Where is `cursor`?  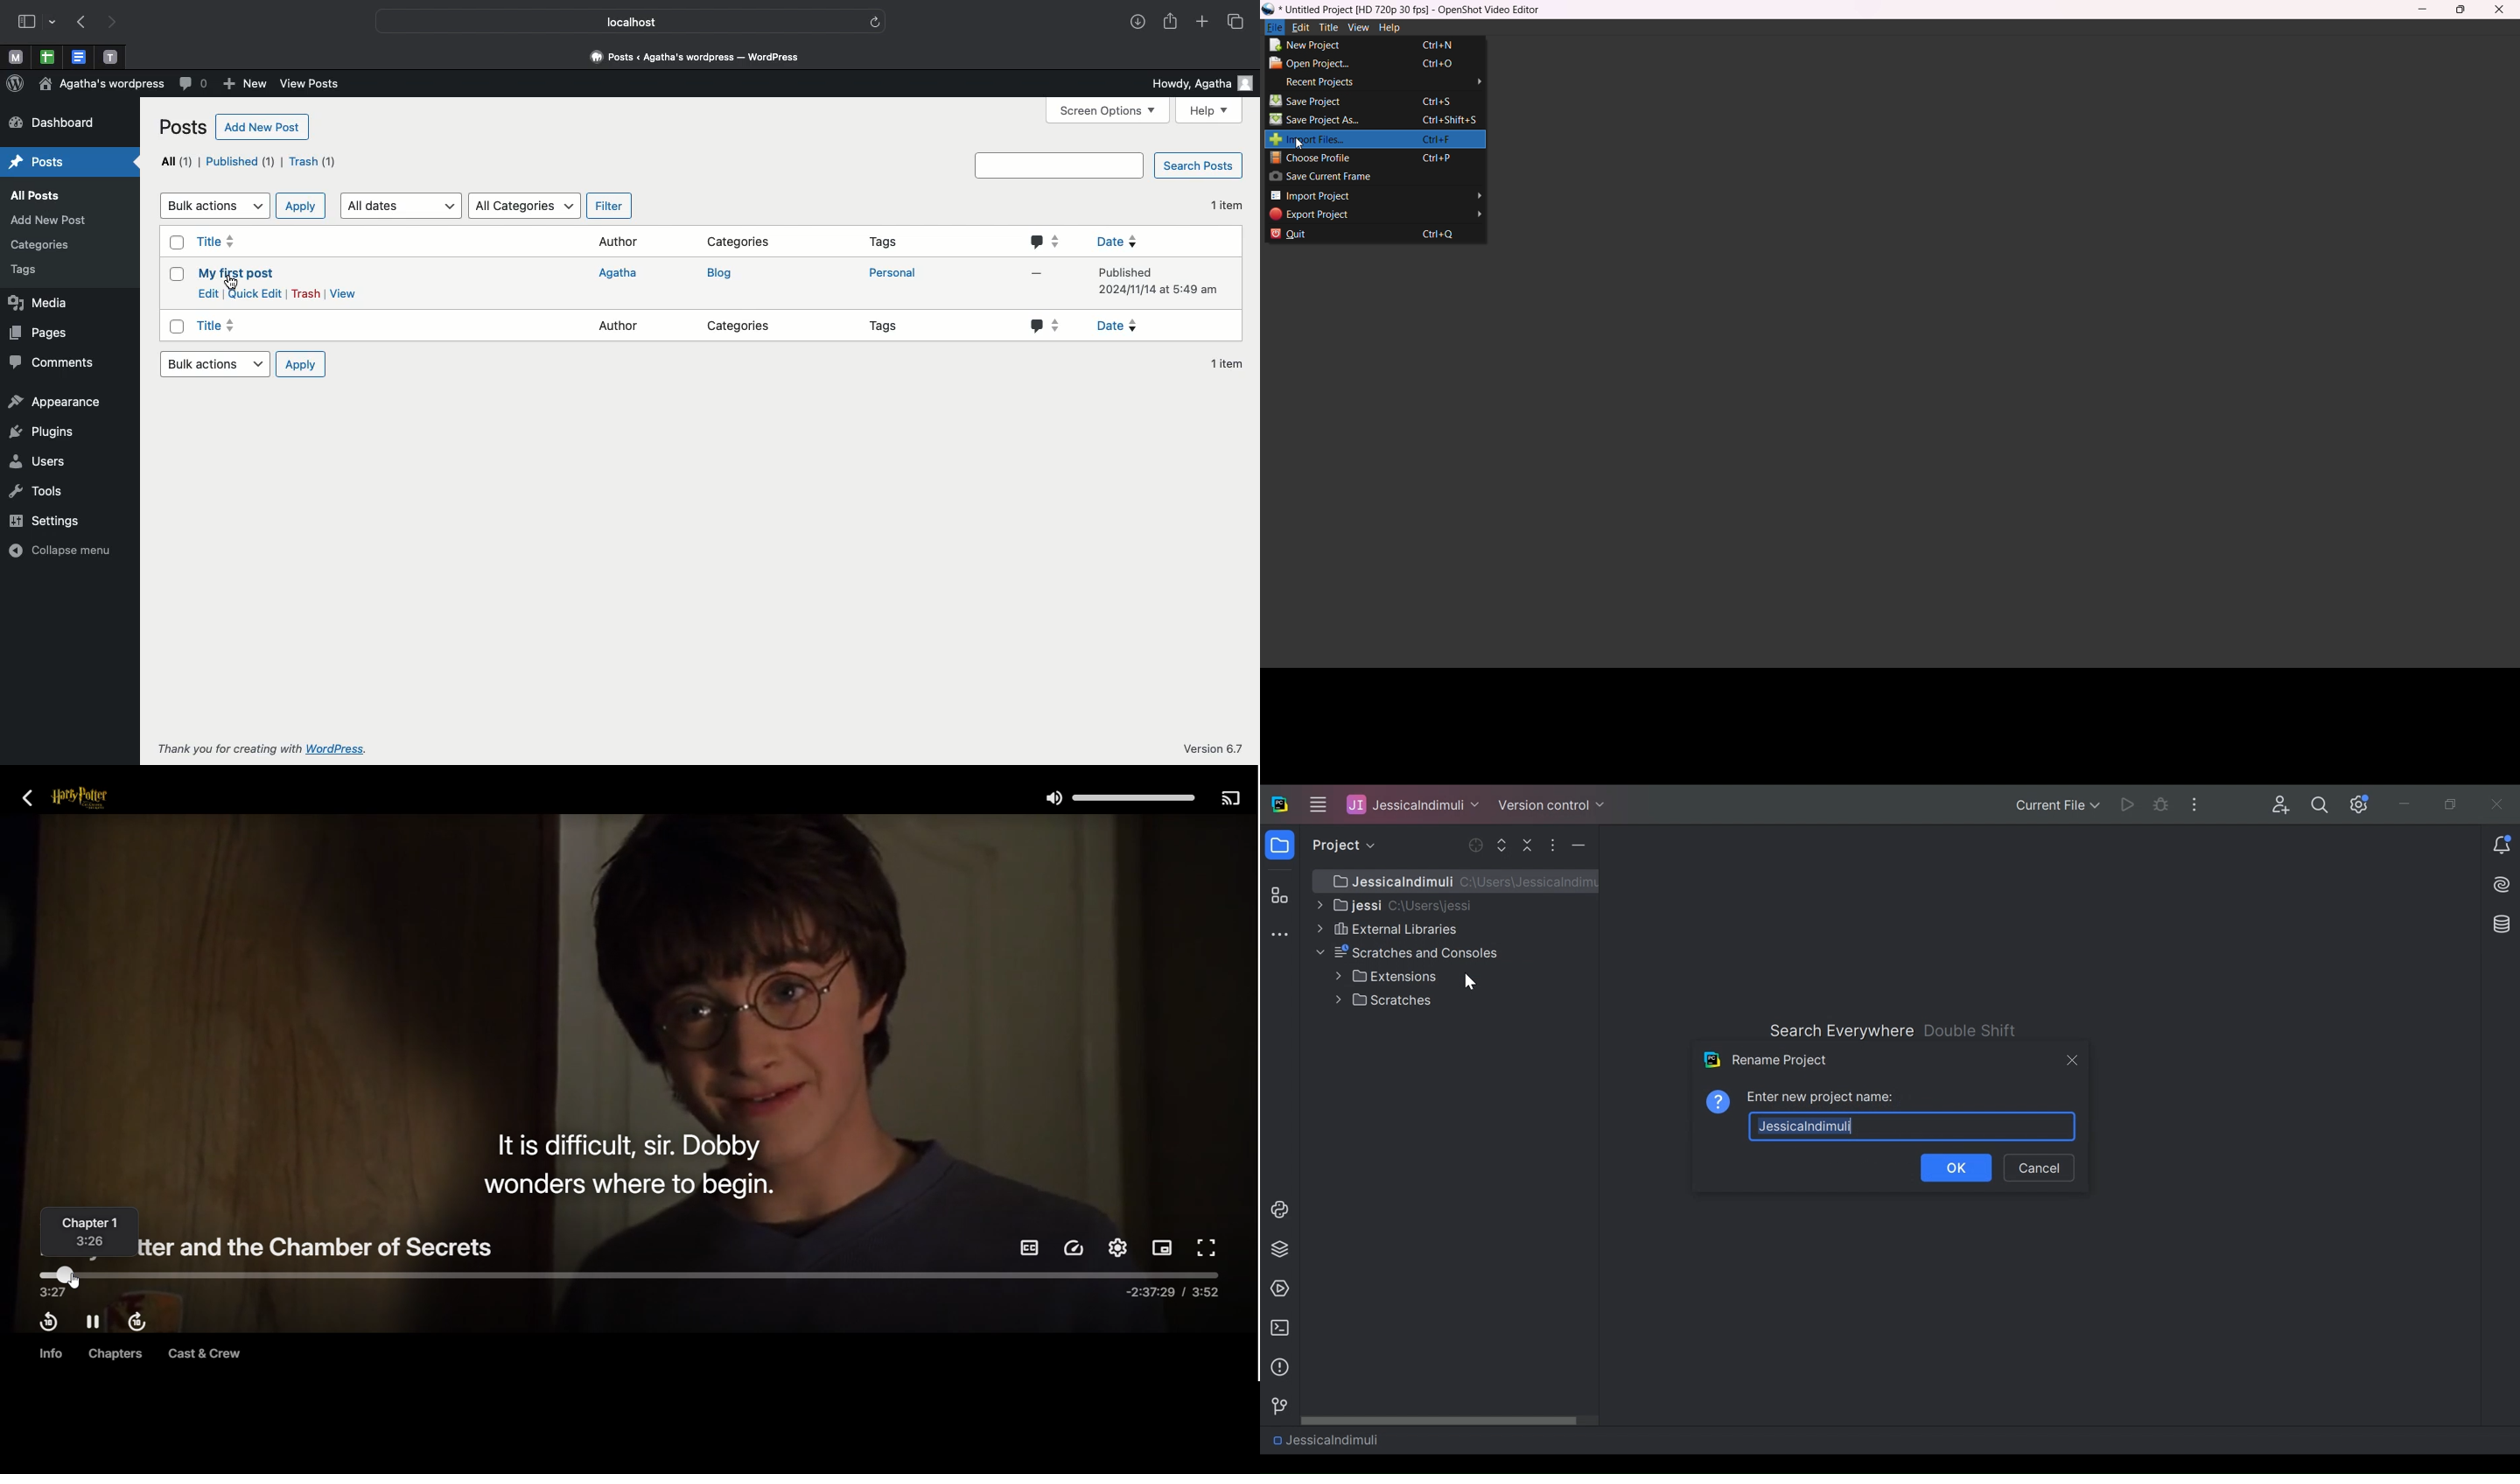 cursor is located at coordinates (1304, 144).